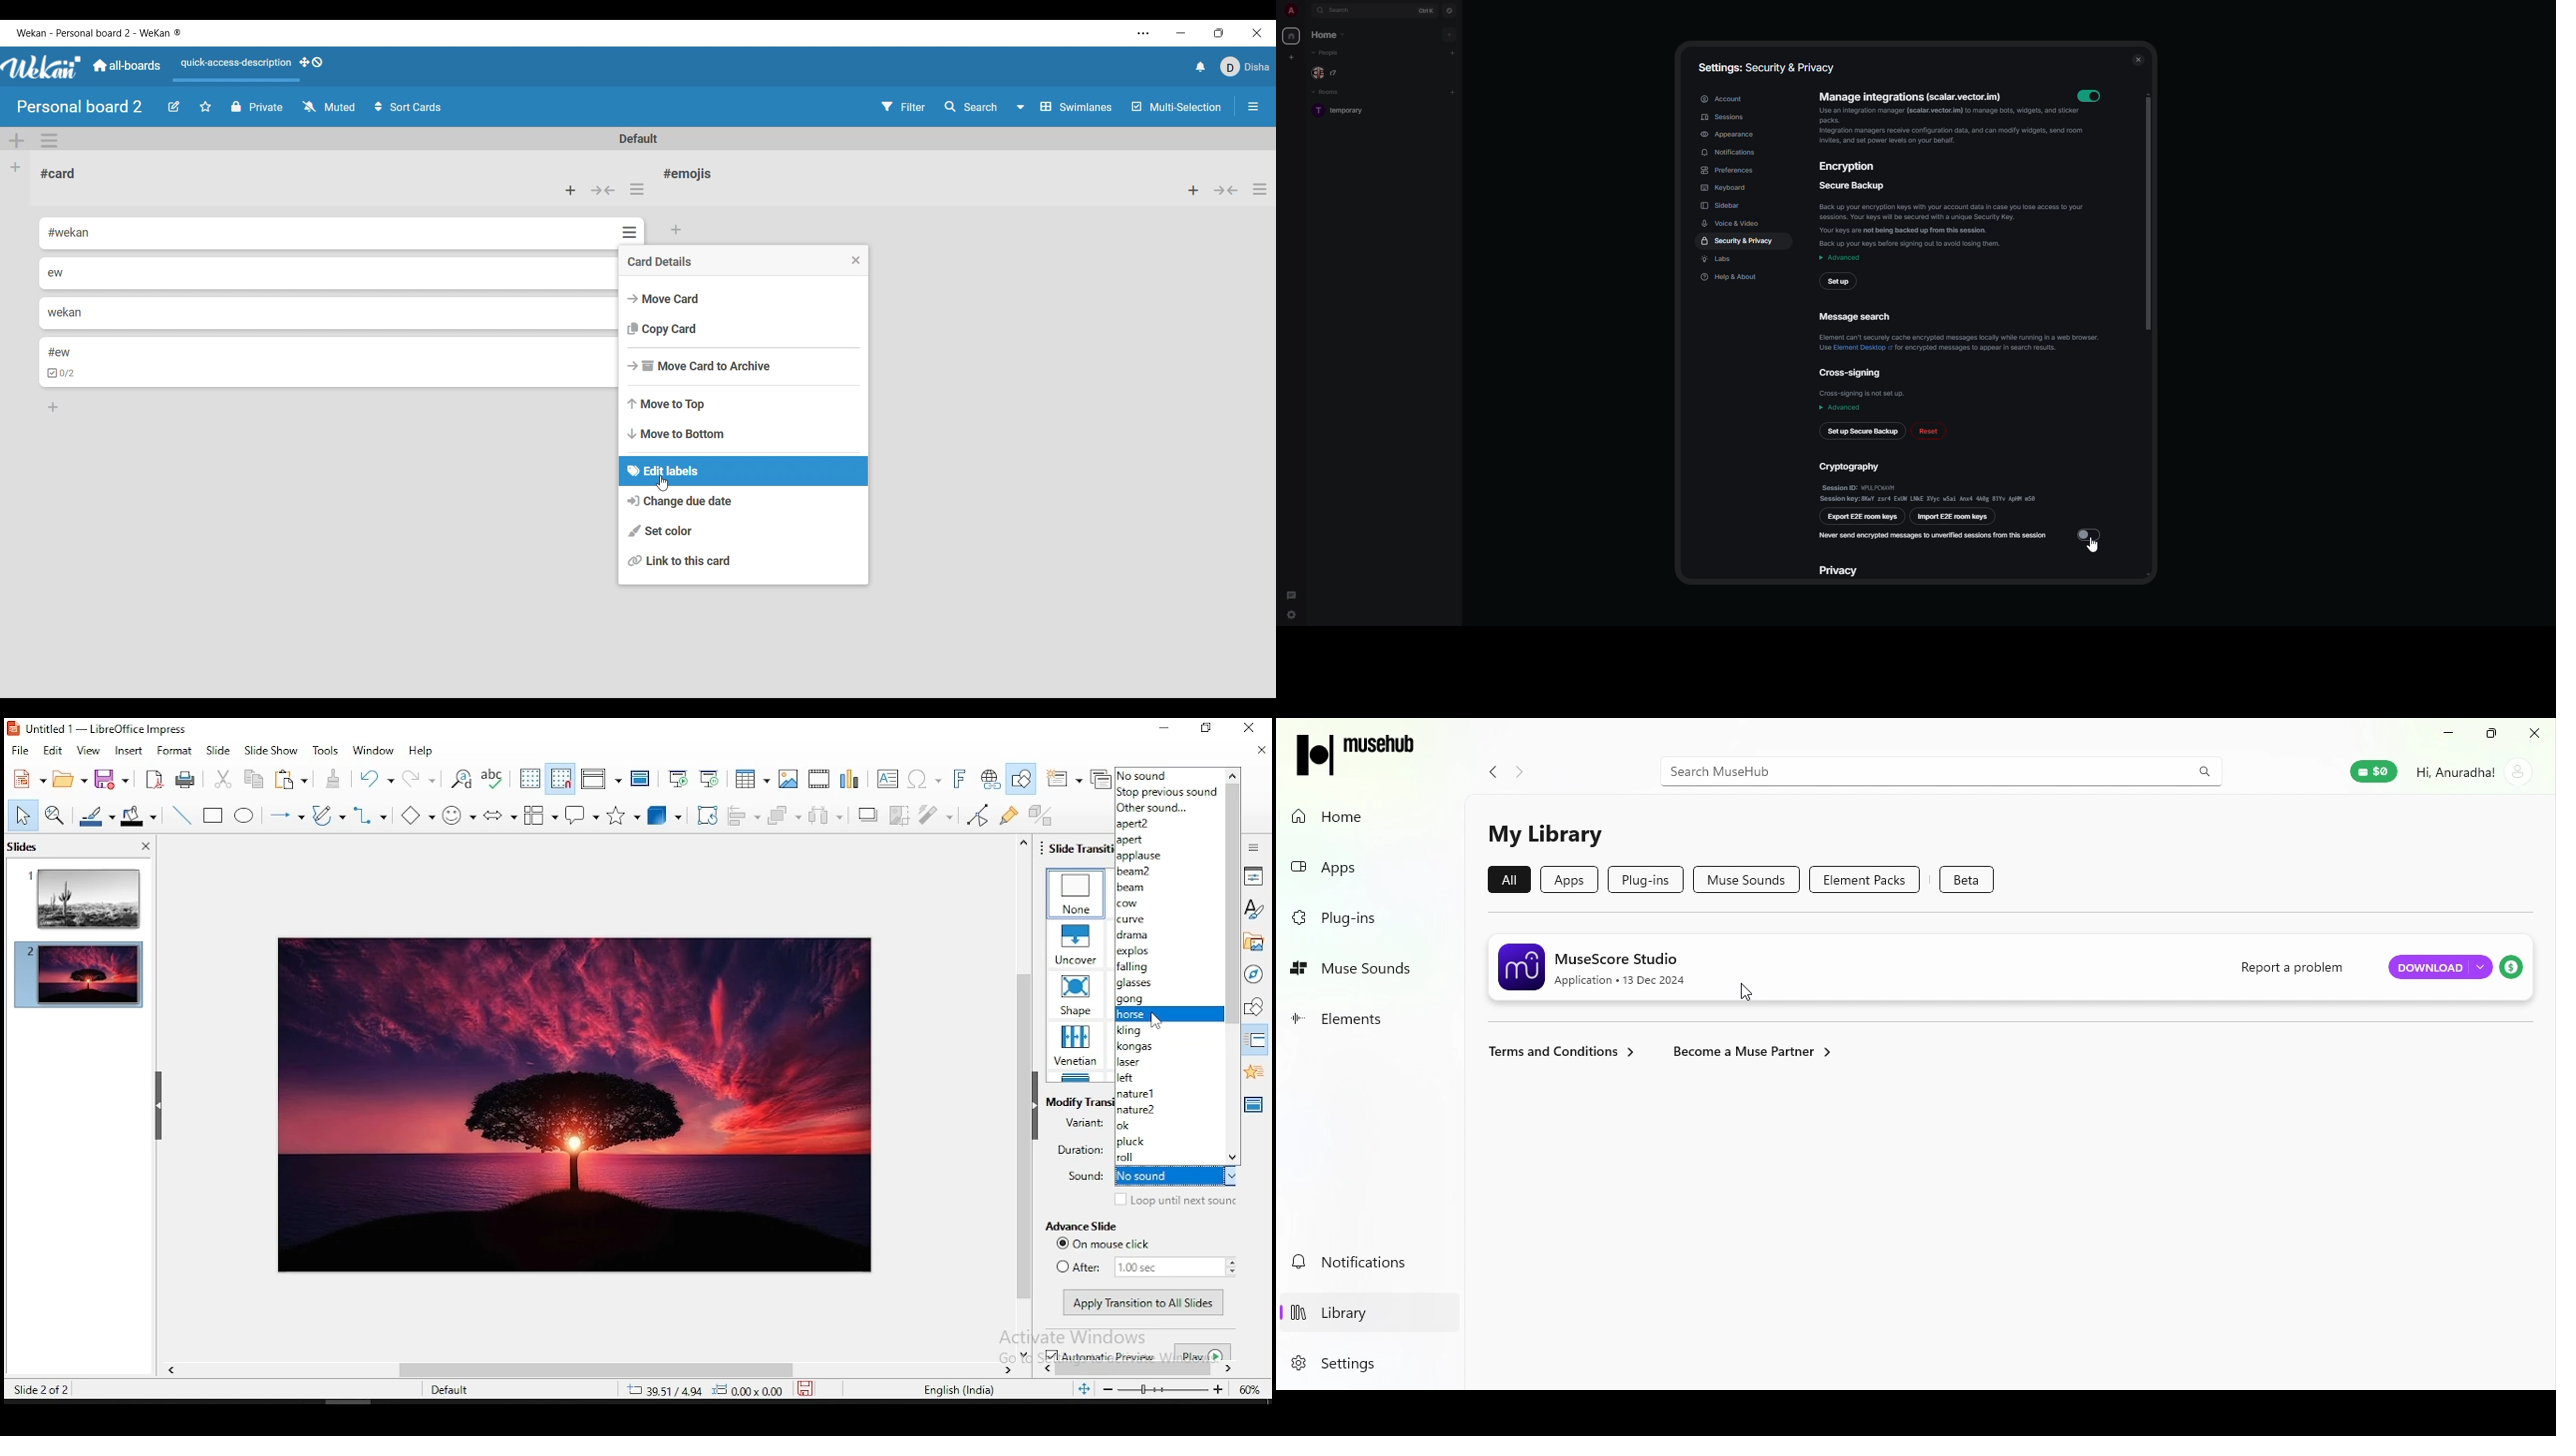 Image resolution: width=2576 pixels, height=1456 pixels. What do you see at coordinates (677, 774) in the screenshot?
I see `start from first slide` at bounding box center [677, 774].